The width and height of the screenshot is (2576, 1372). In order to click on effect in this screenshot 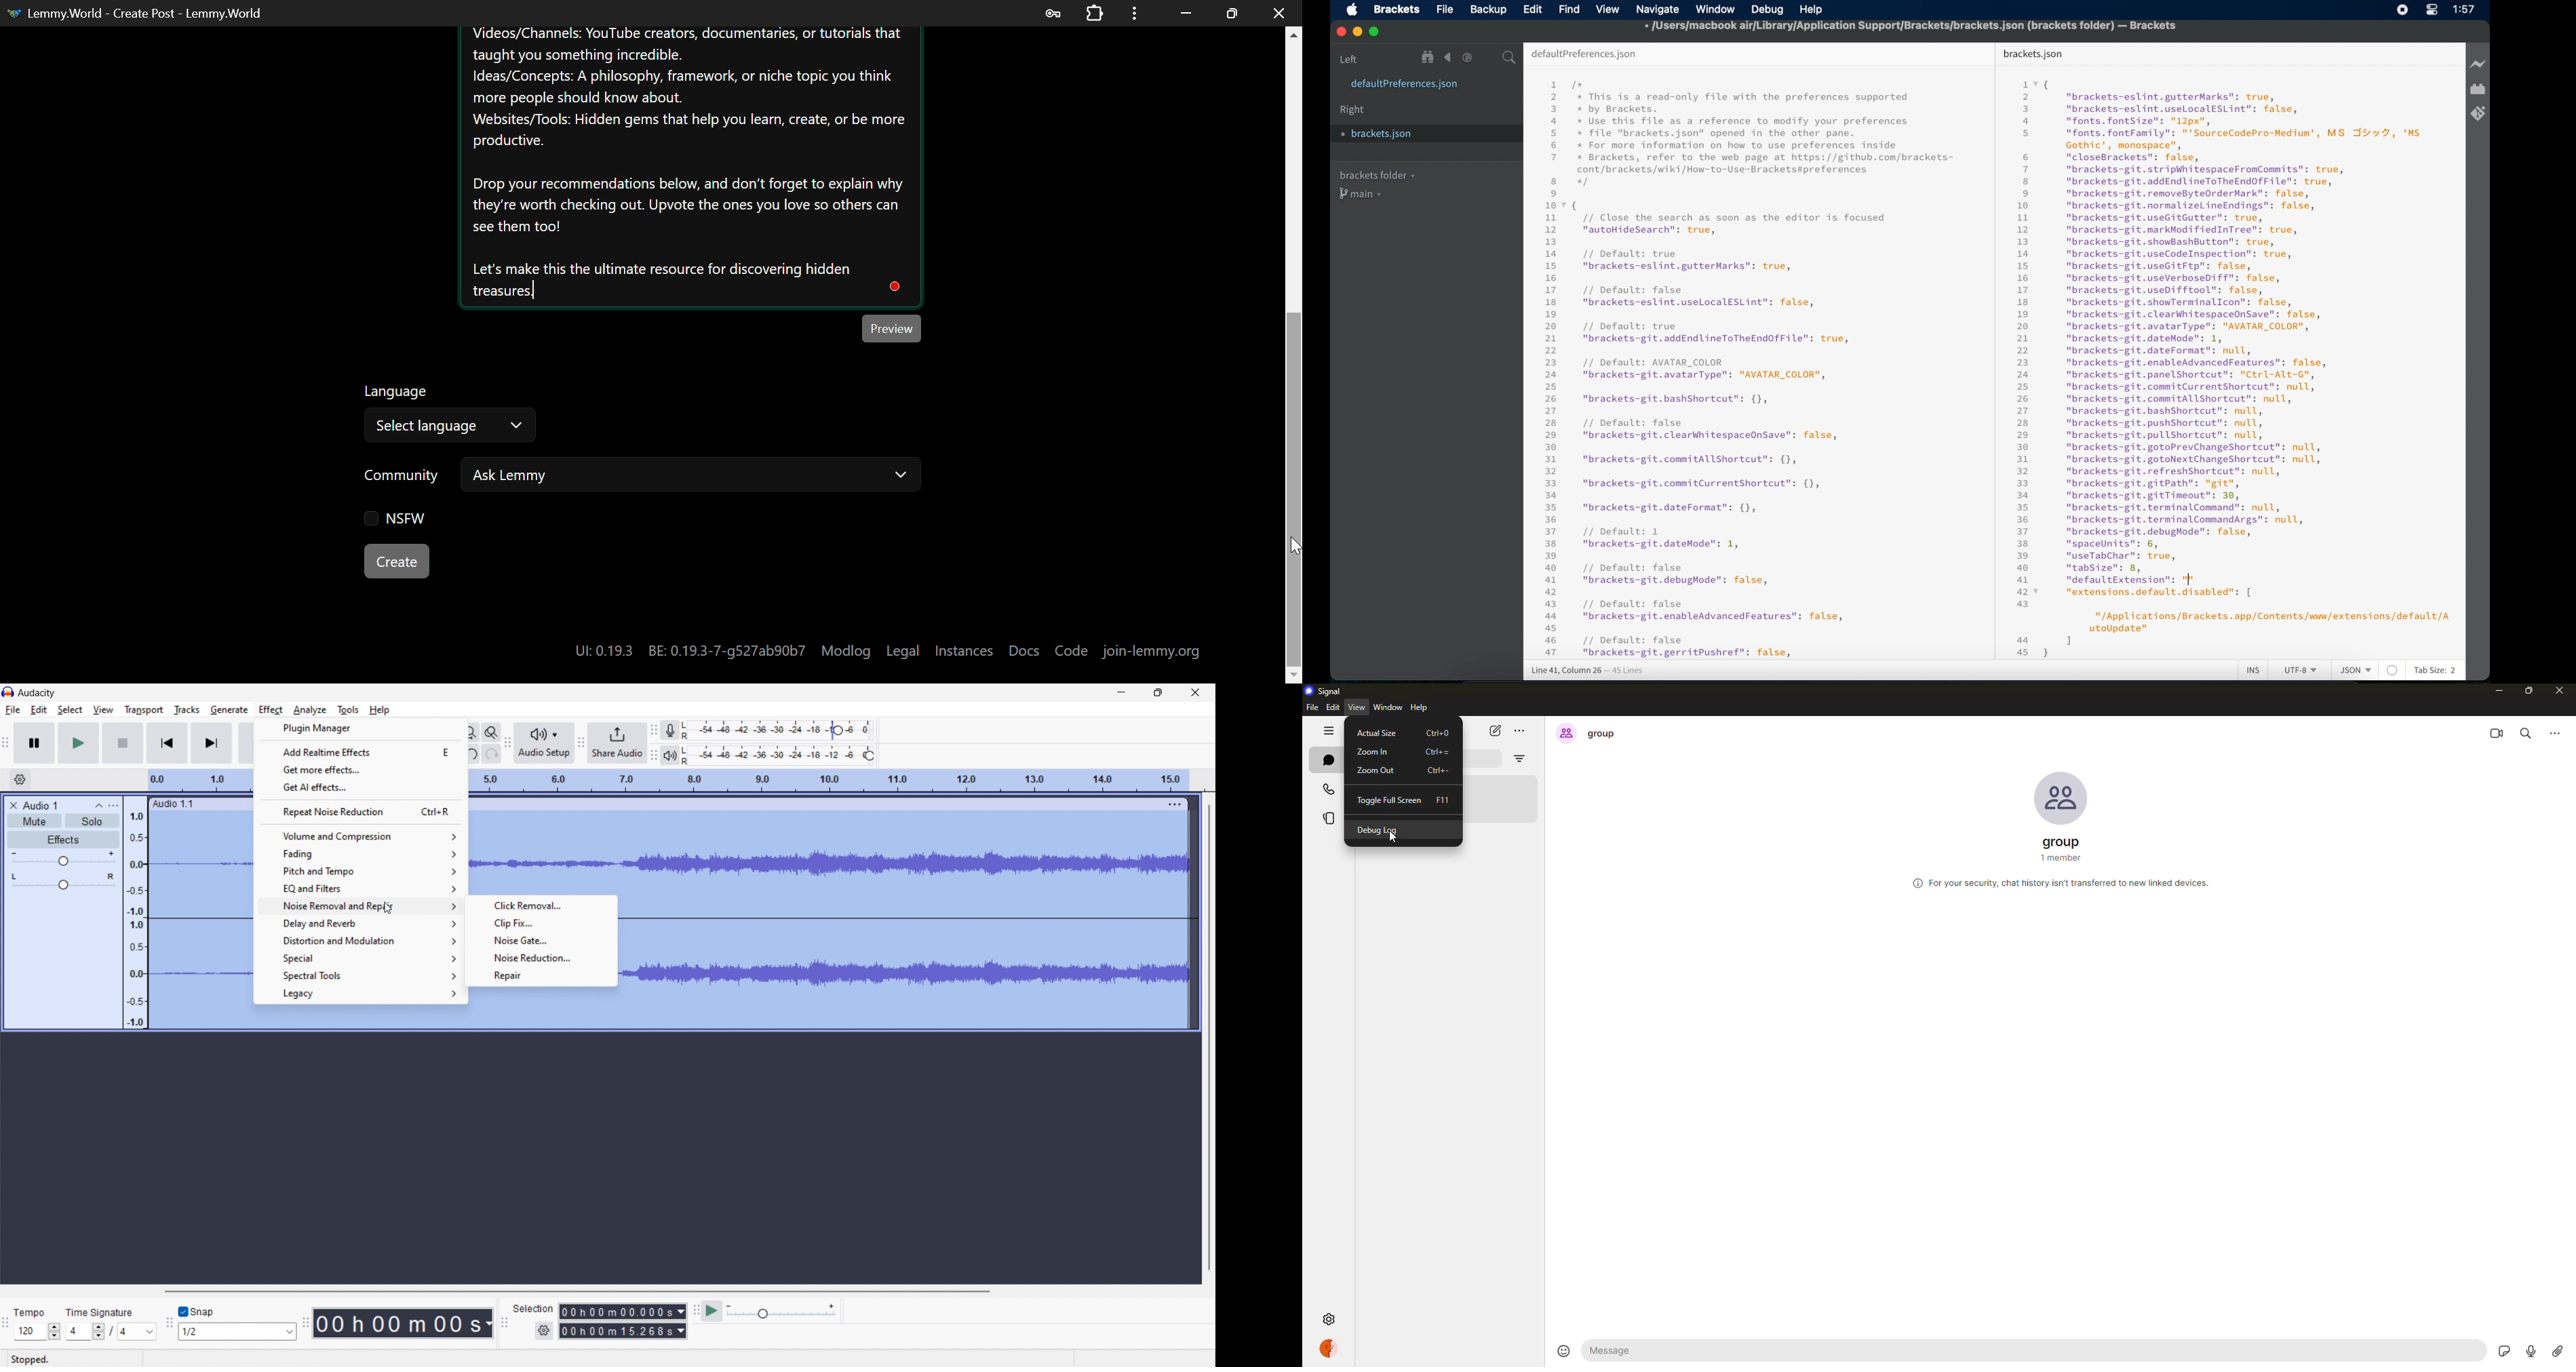, I will do `click(271, 710)`.